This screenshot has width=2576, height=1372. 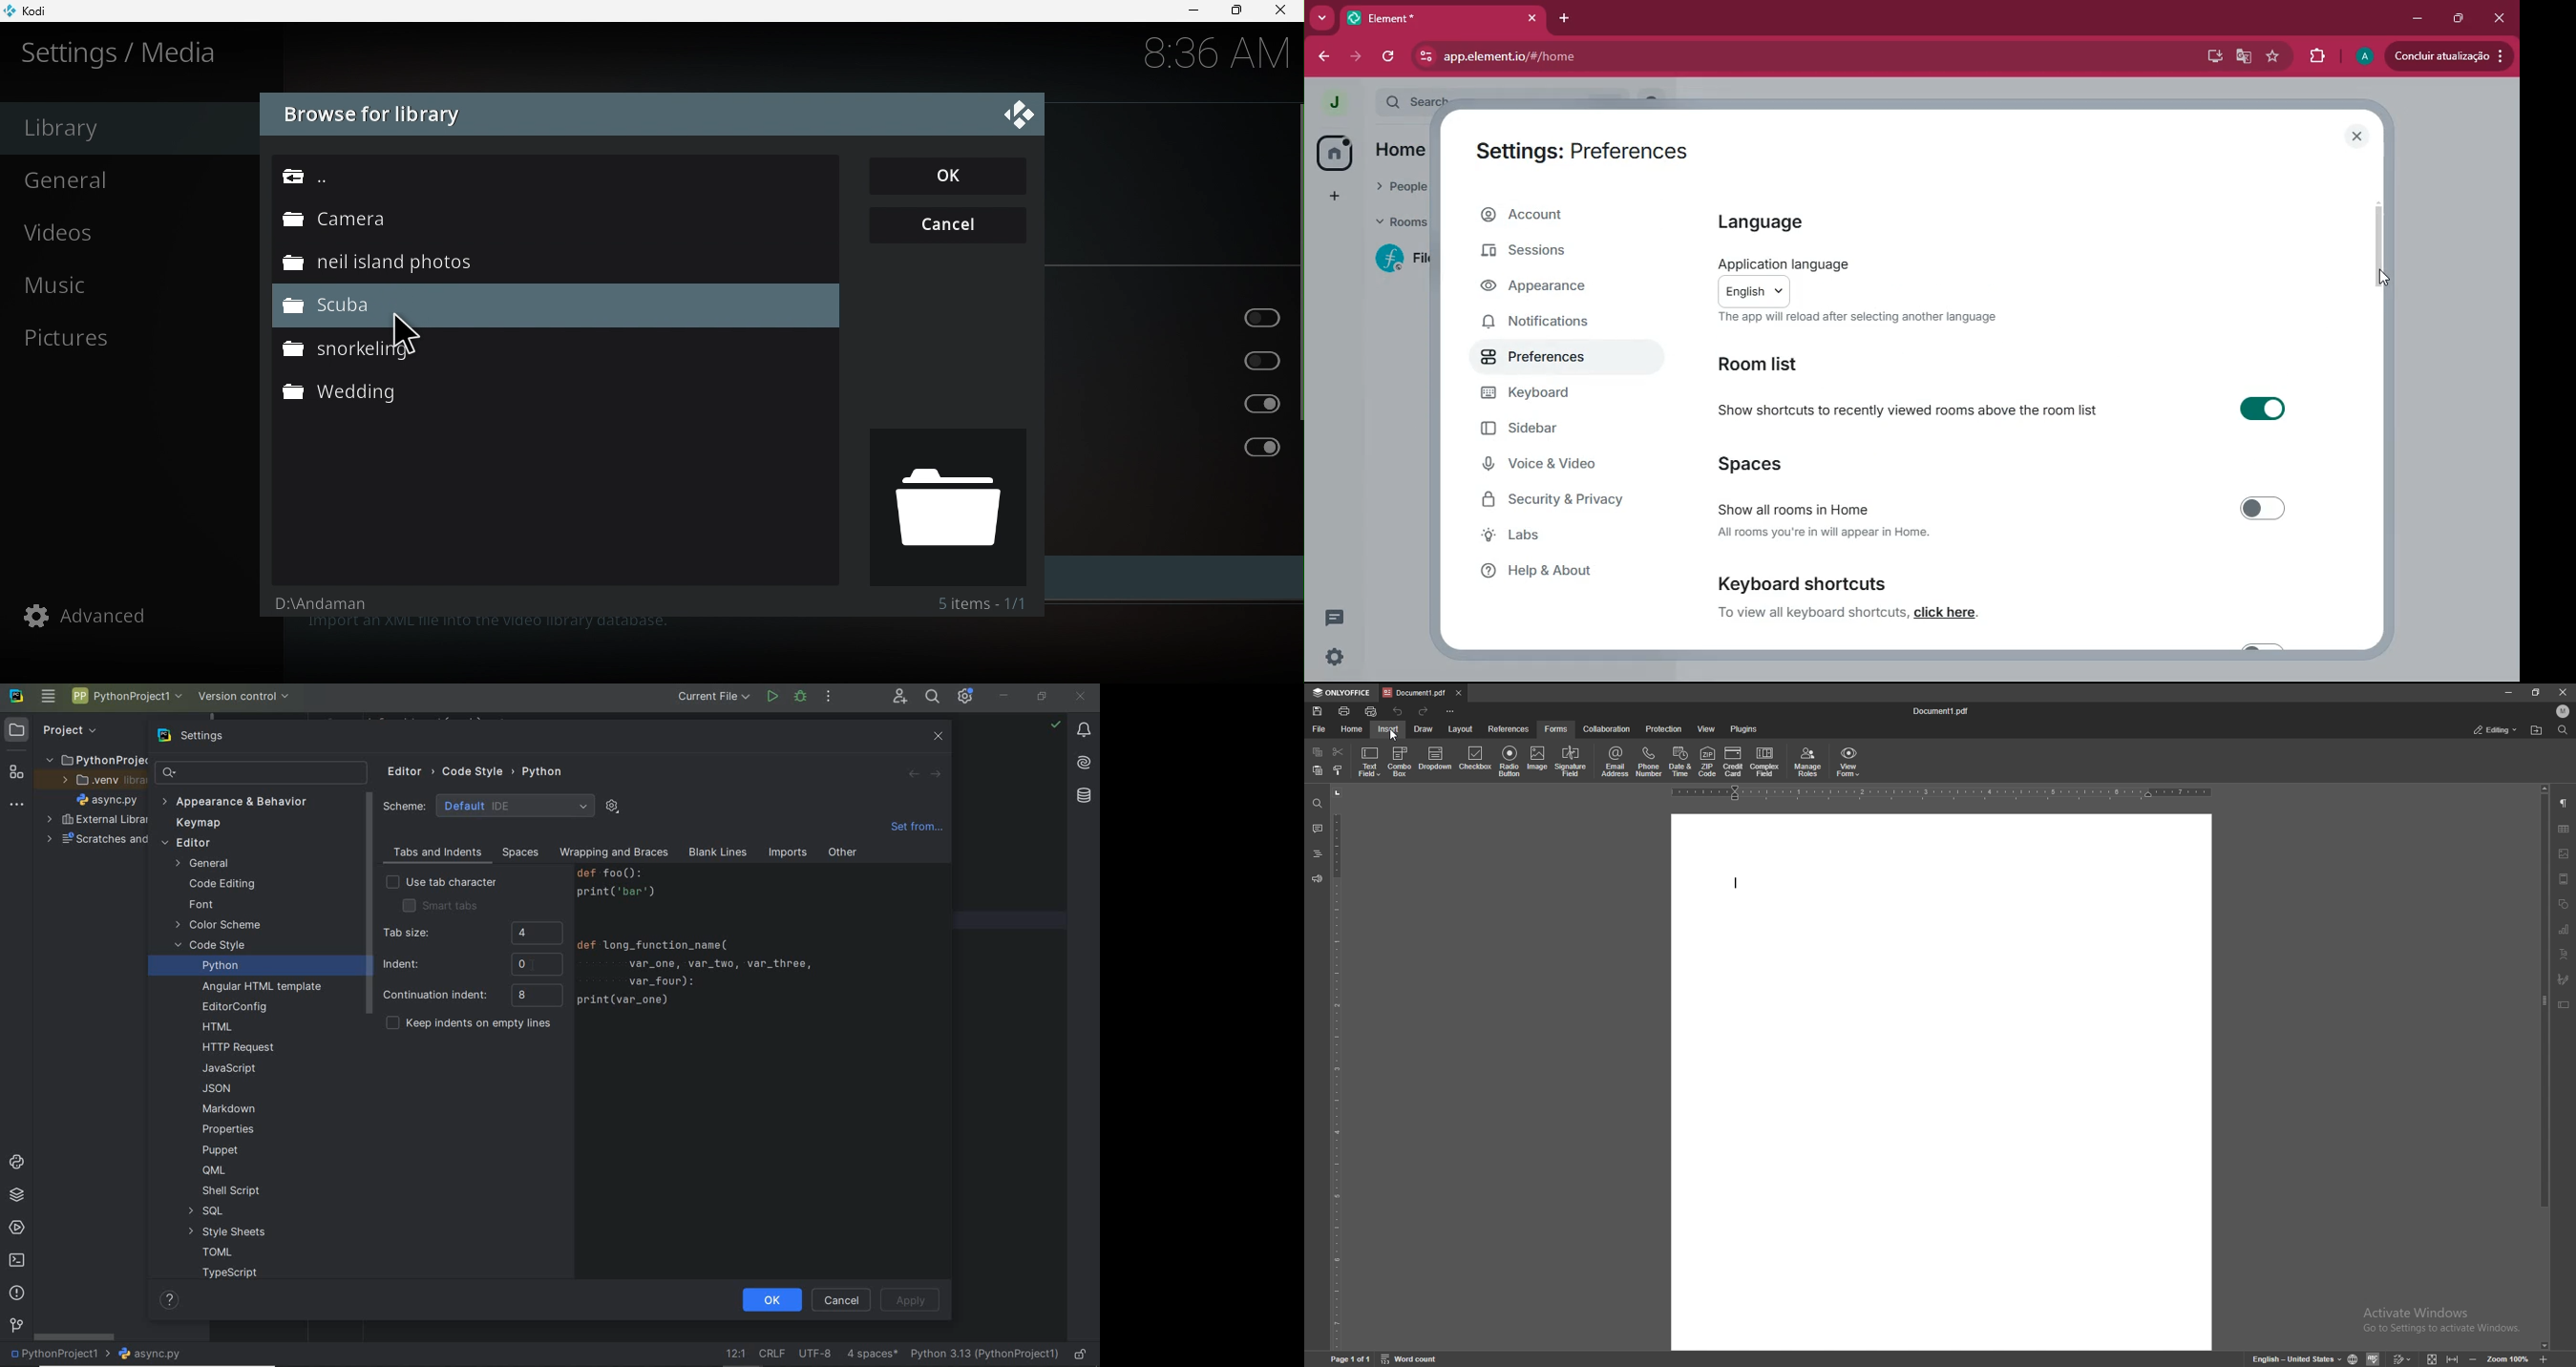 I want to click on PROPERTIES, so click(x=229, y=1132).